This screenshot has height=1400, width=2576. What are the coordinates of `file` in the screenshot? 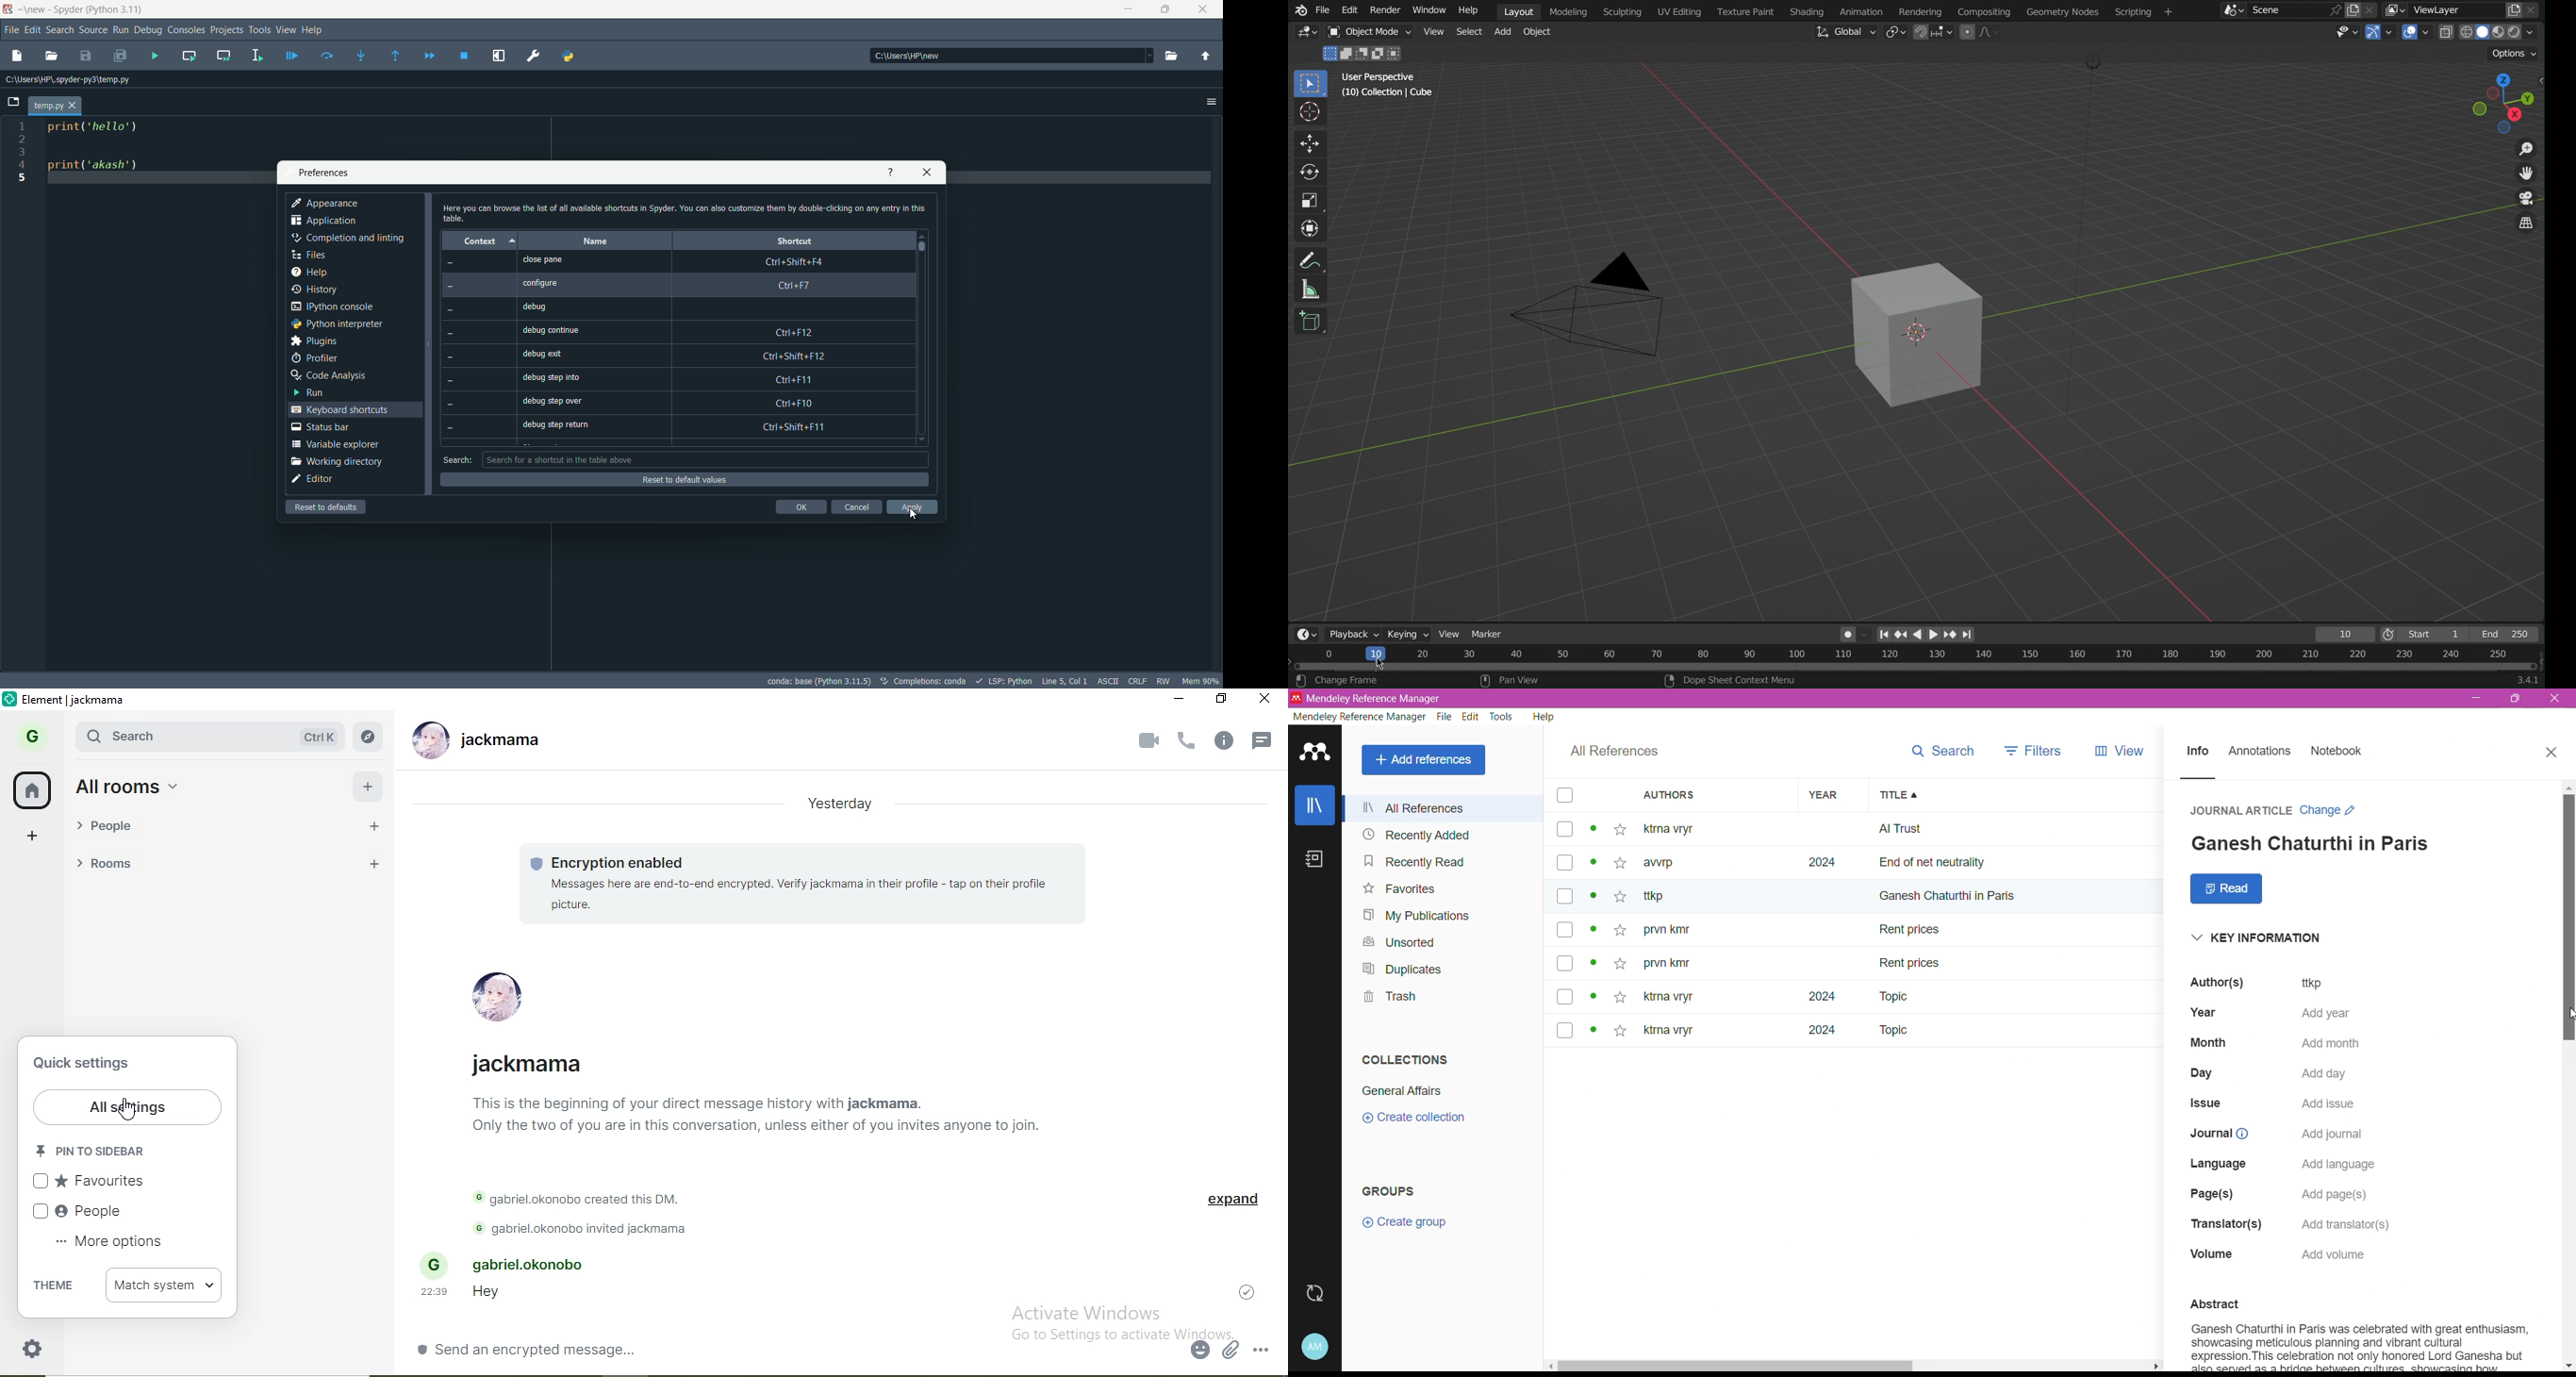 It's located at (71, 83).